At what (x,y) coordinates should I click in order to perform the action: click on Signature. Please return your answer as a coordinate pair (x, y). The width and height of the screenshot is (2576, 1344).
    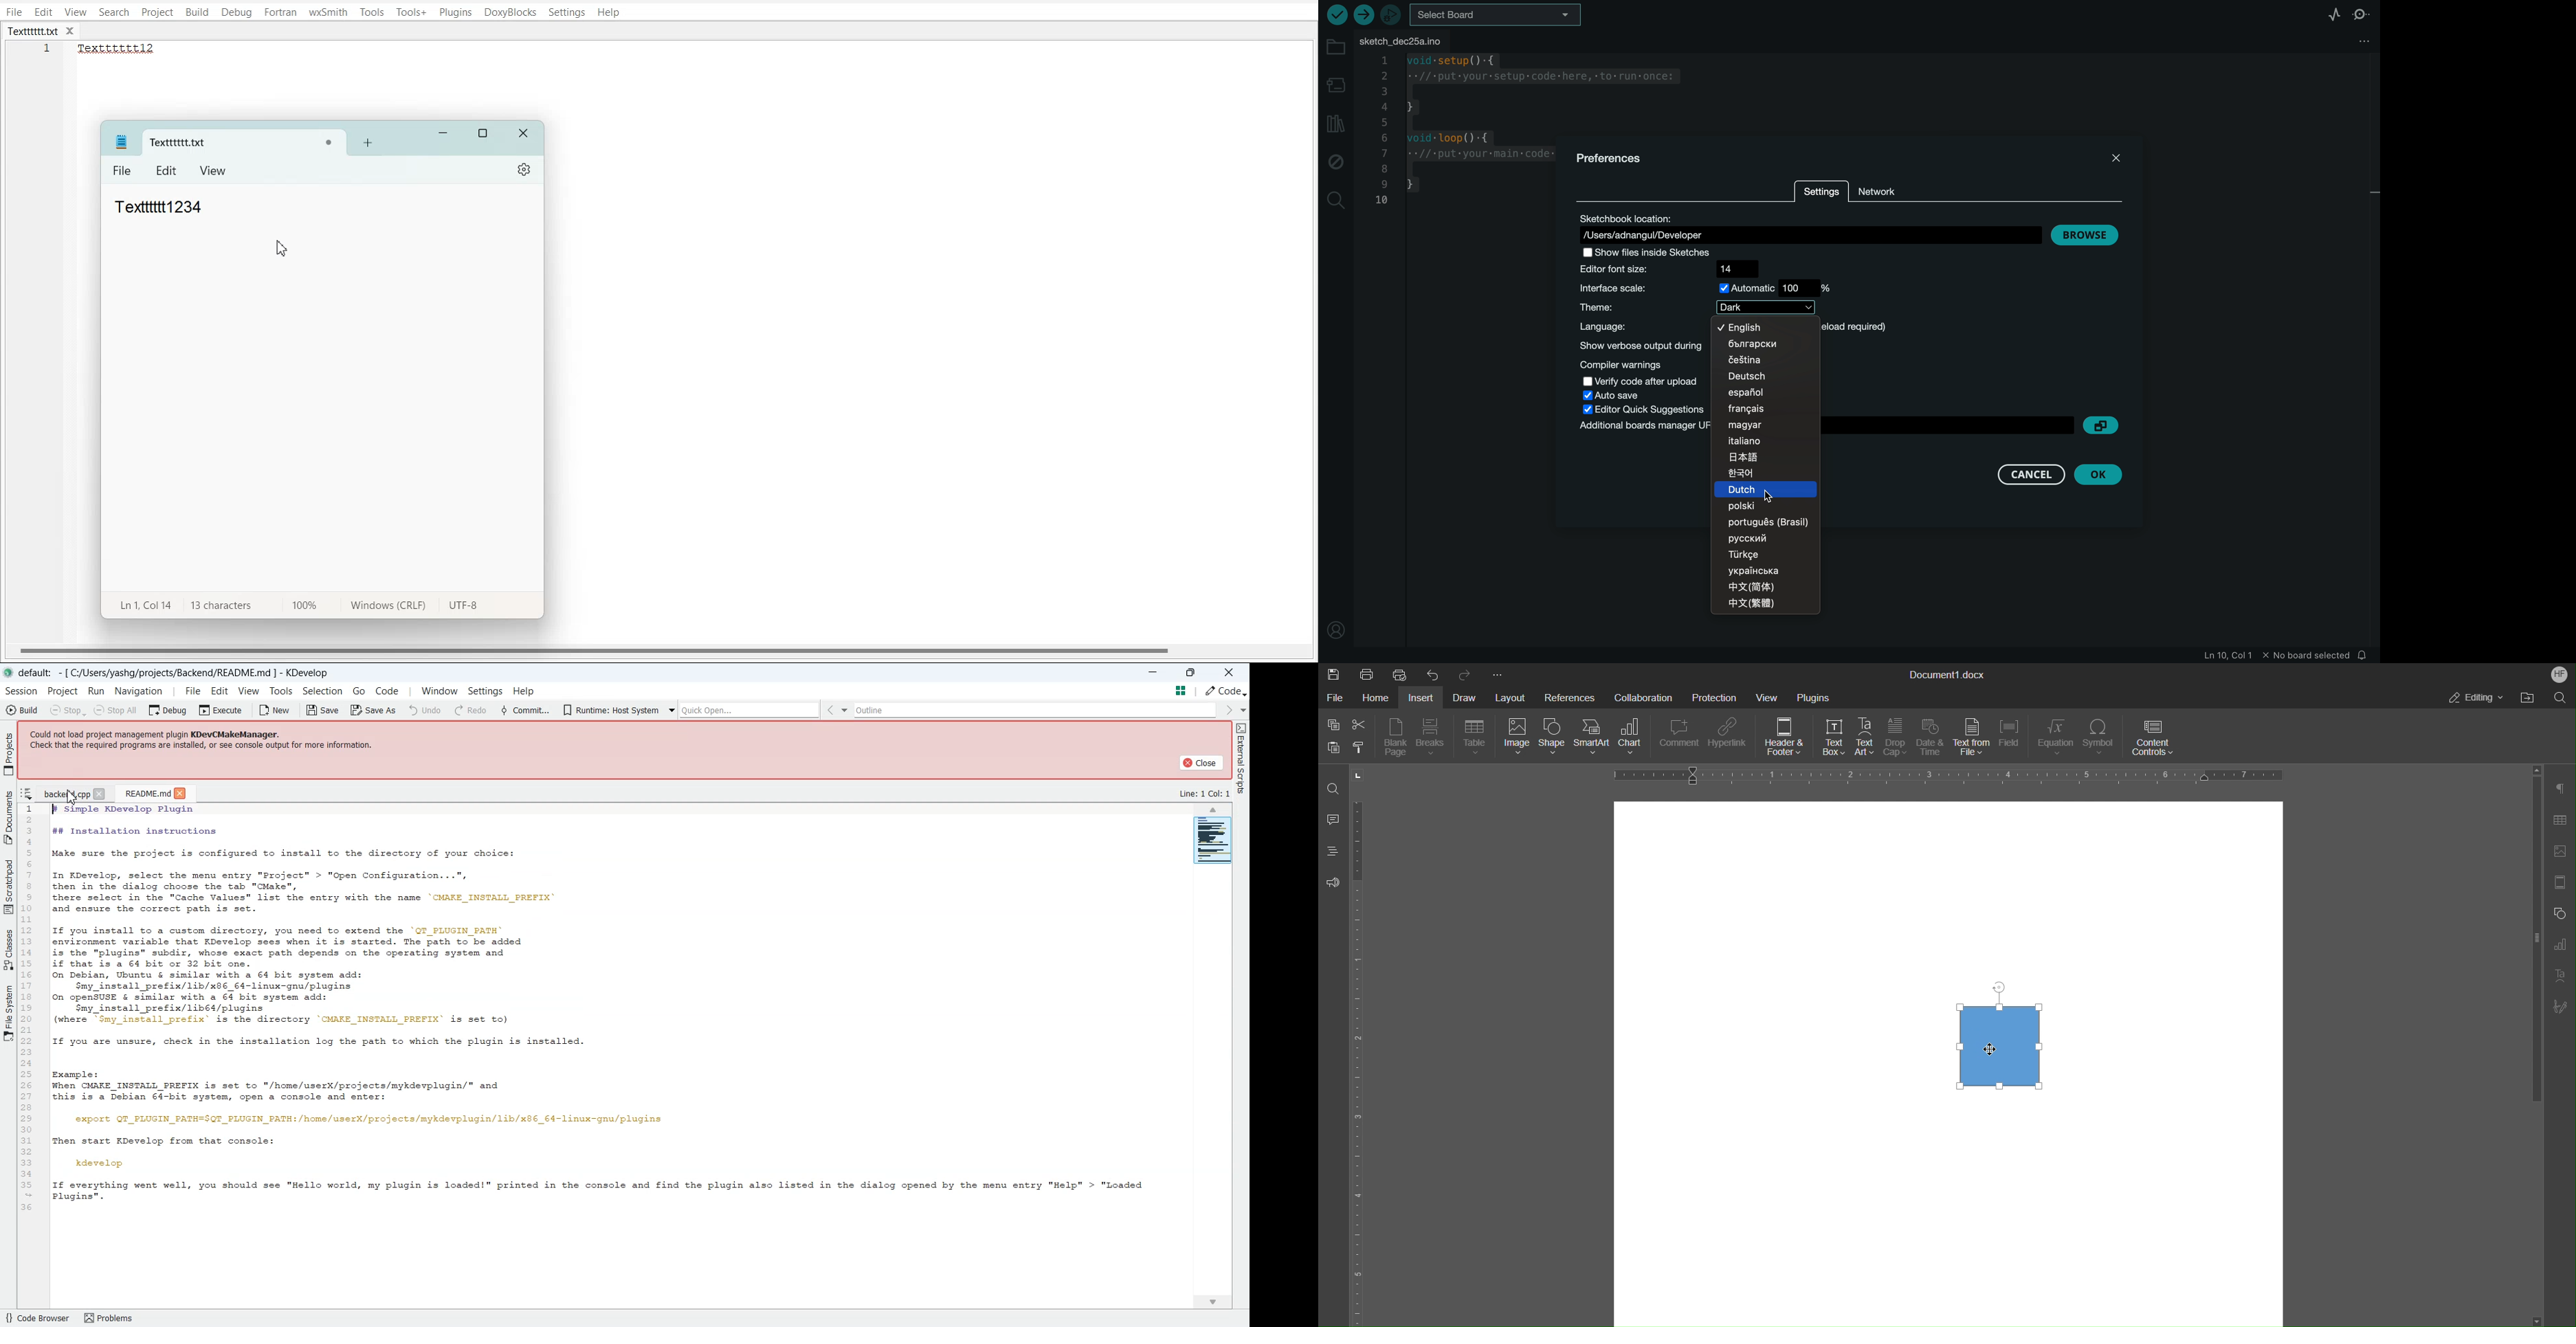
    Looking at the image, I should click on (2565, 1007).